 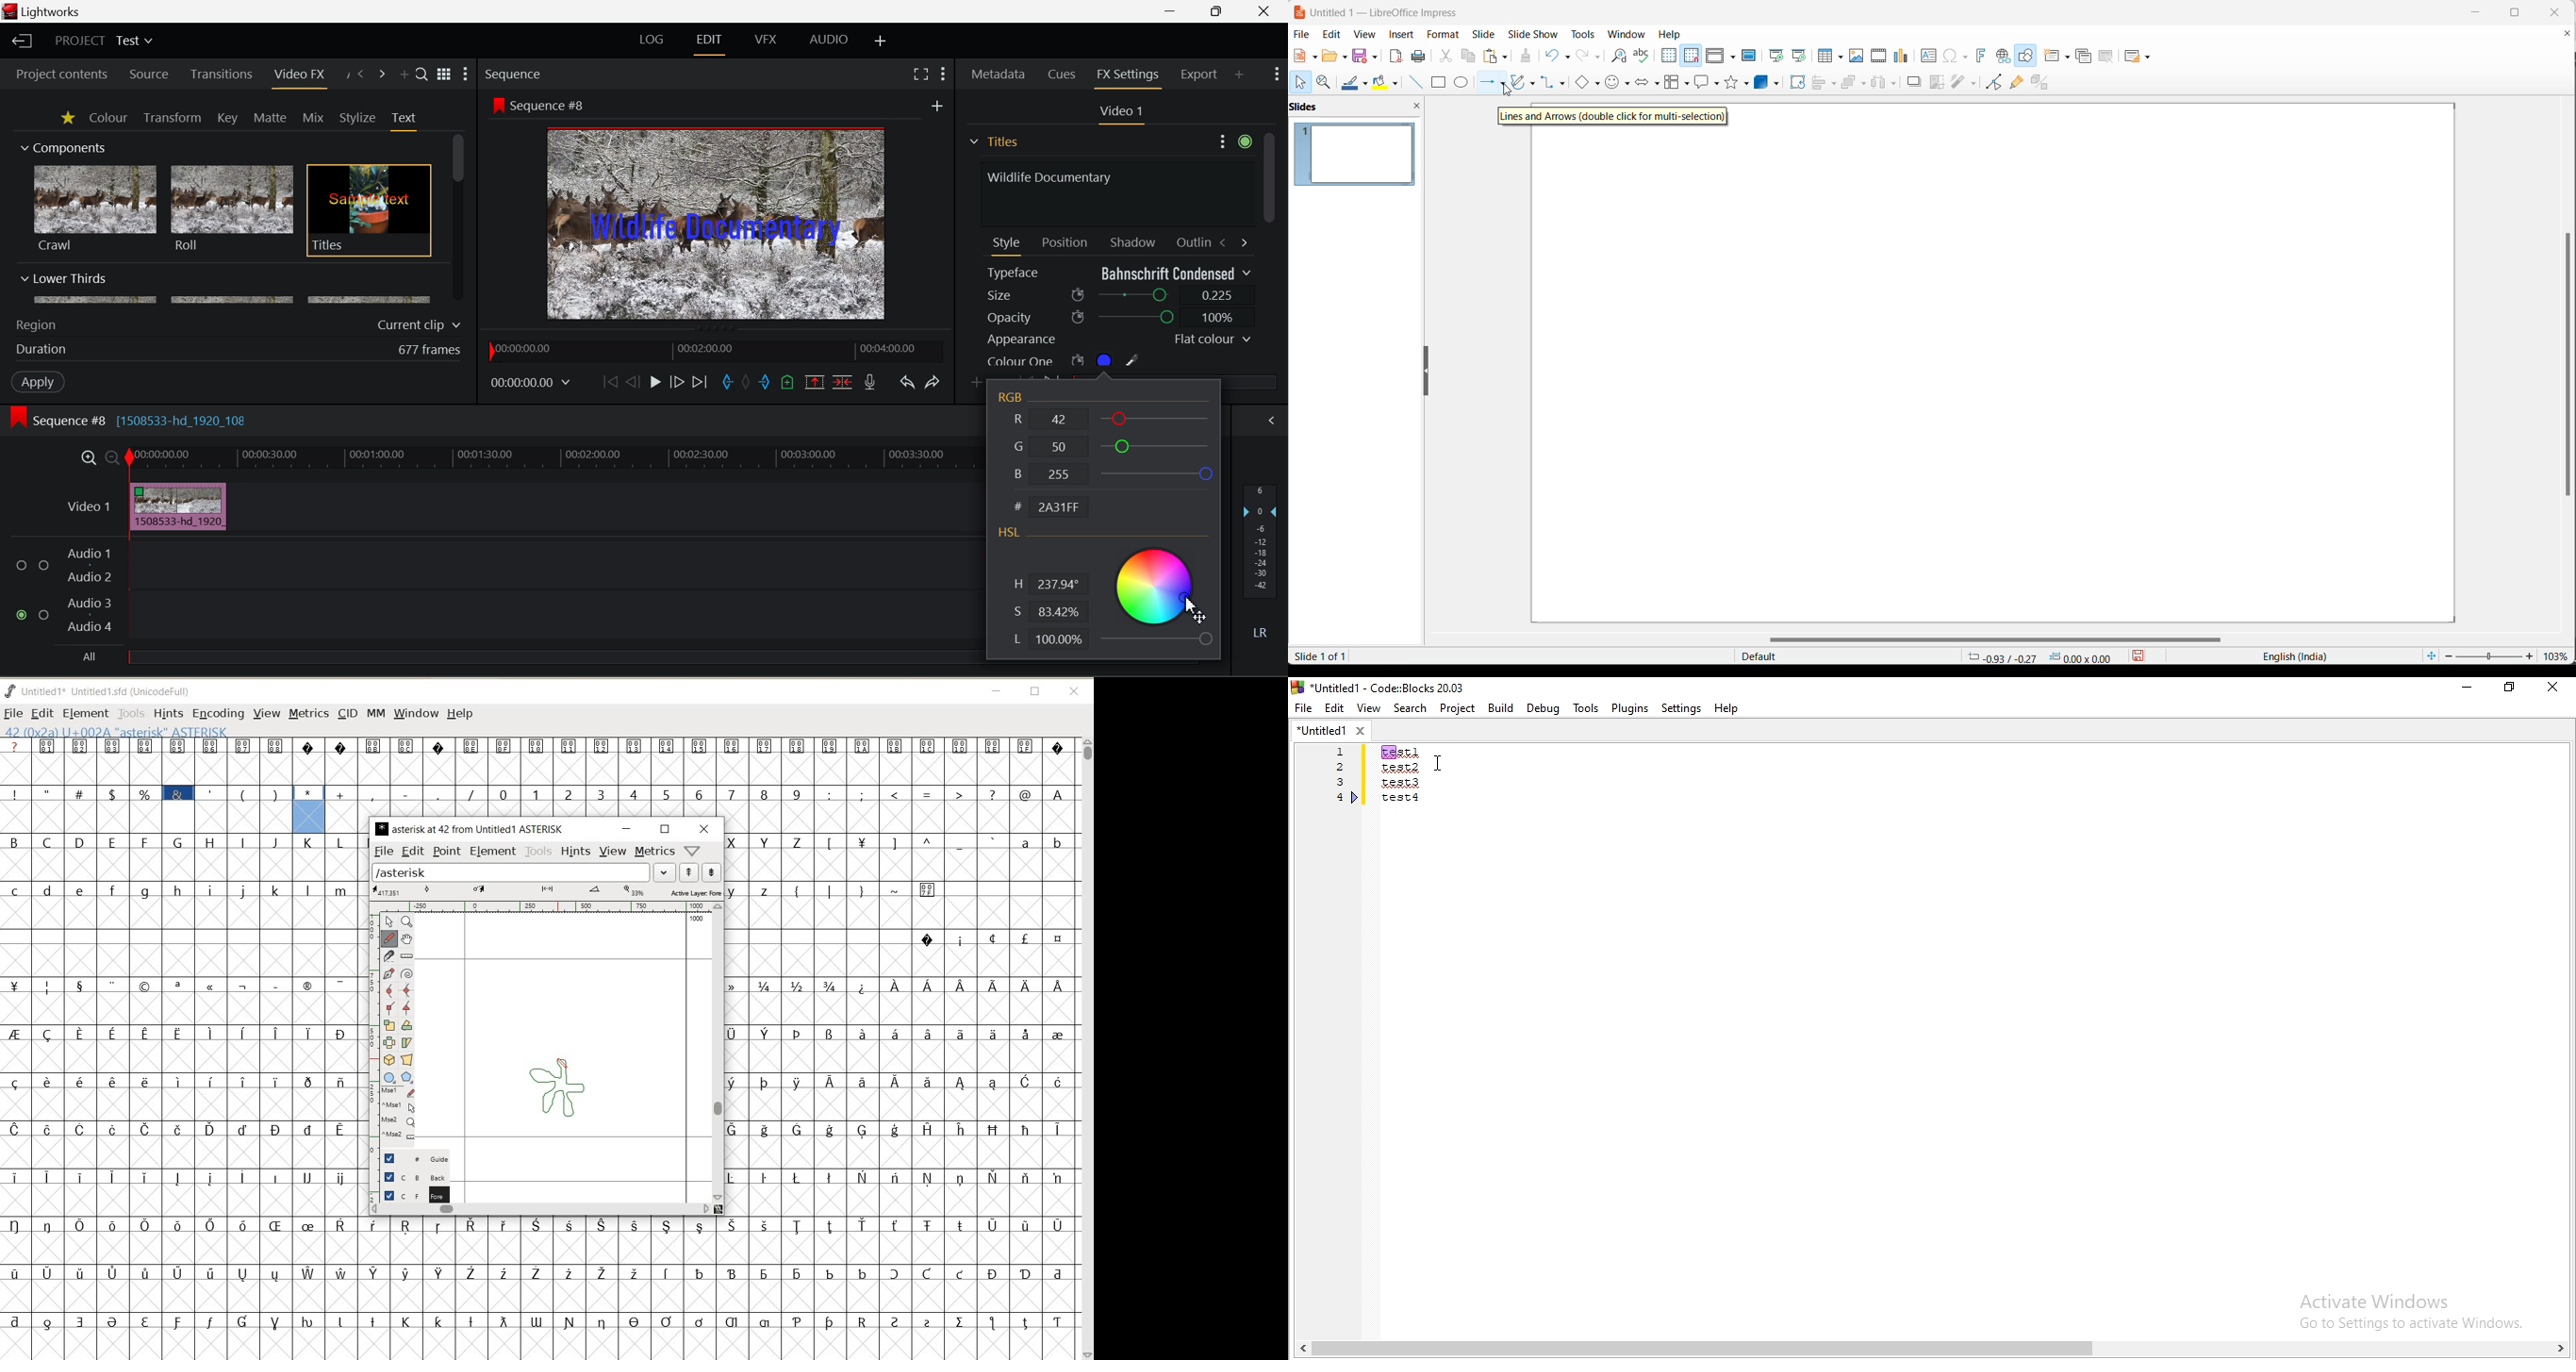 What do you see at coordinates (227, 288) in the screenshot?
I see `Lower Thirds` at bounding box center [227, 288].